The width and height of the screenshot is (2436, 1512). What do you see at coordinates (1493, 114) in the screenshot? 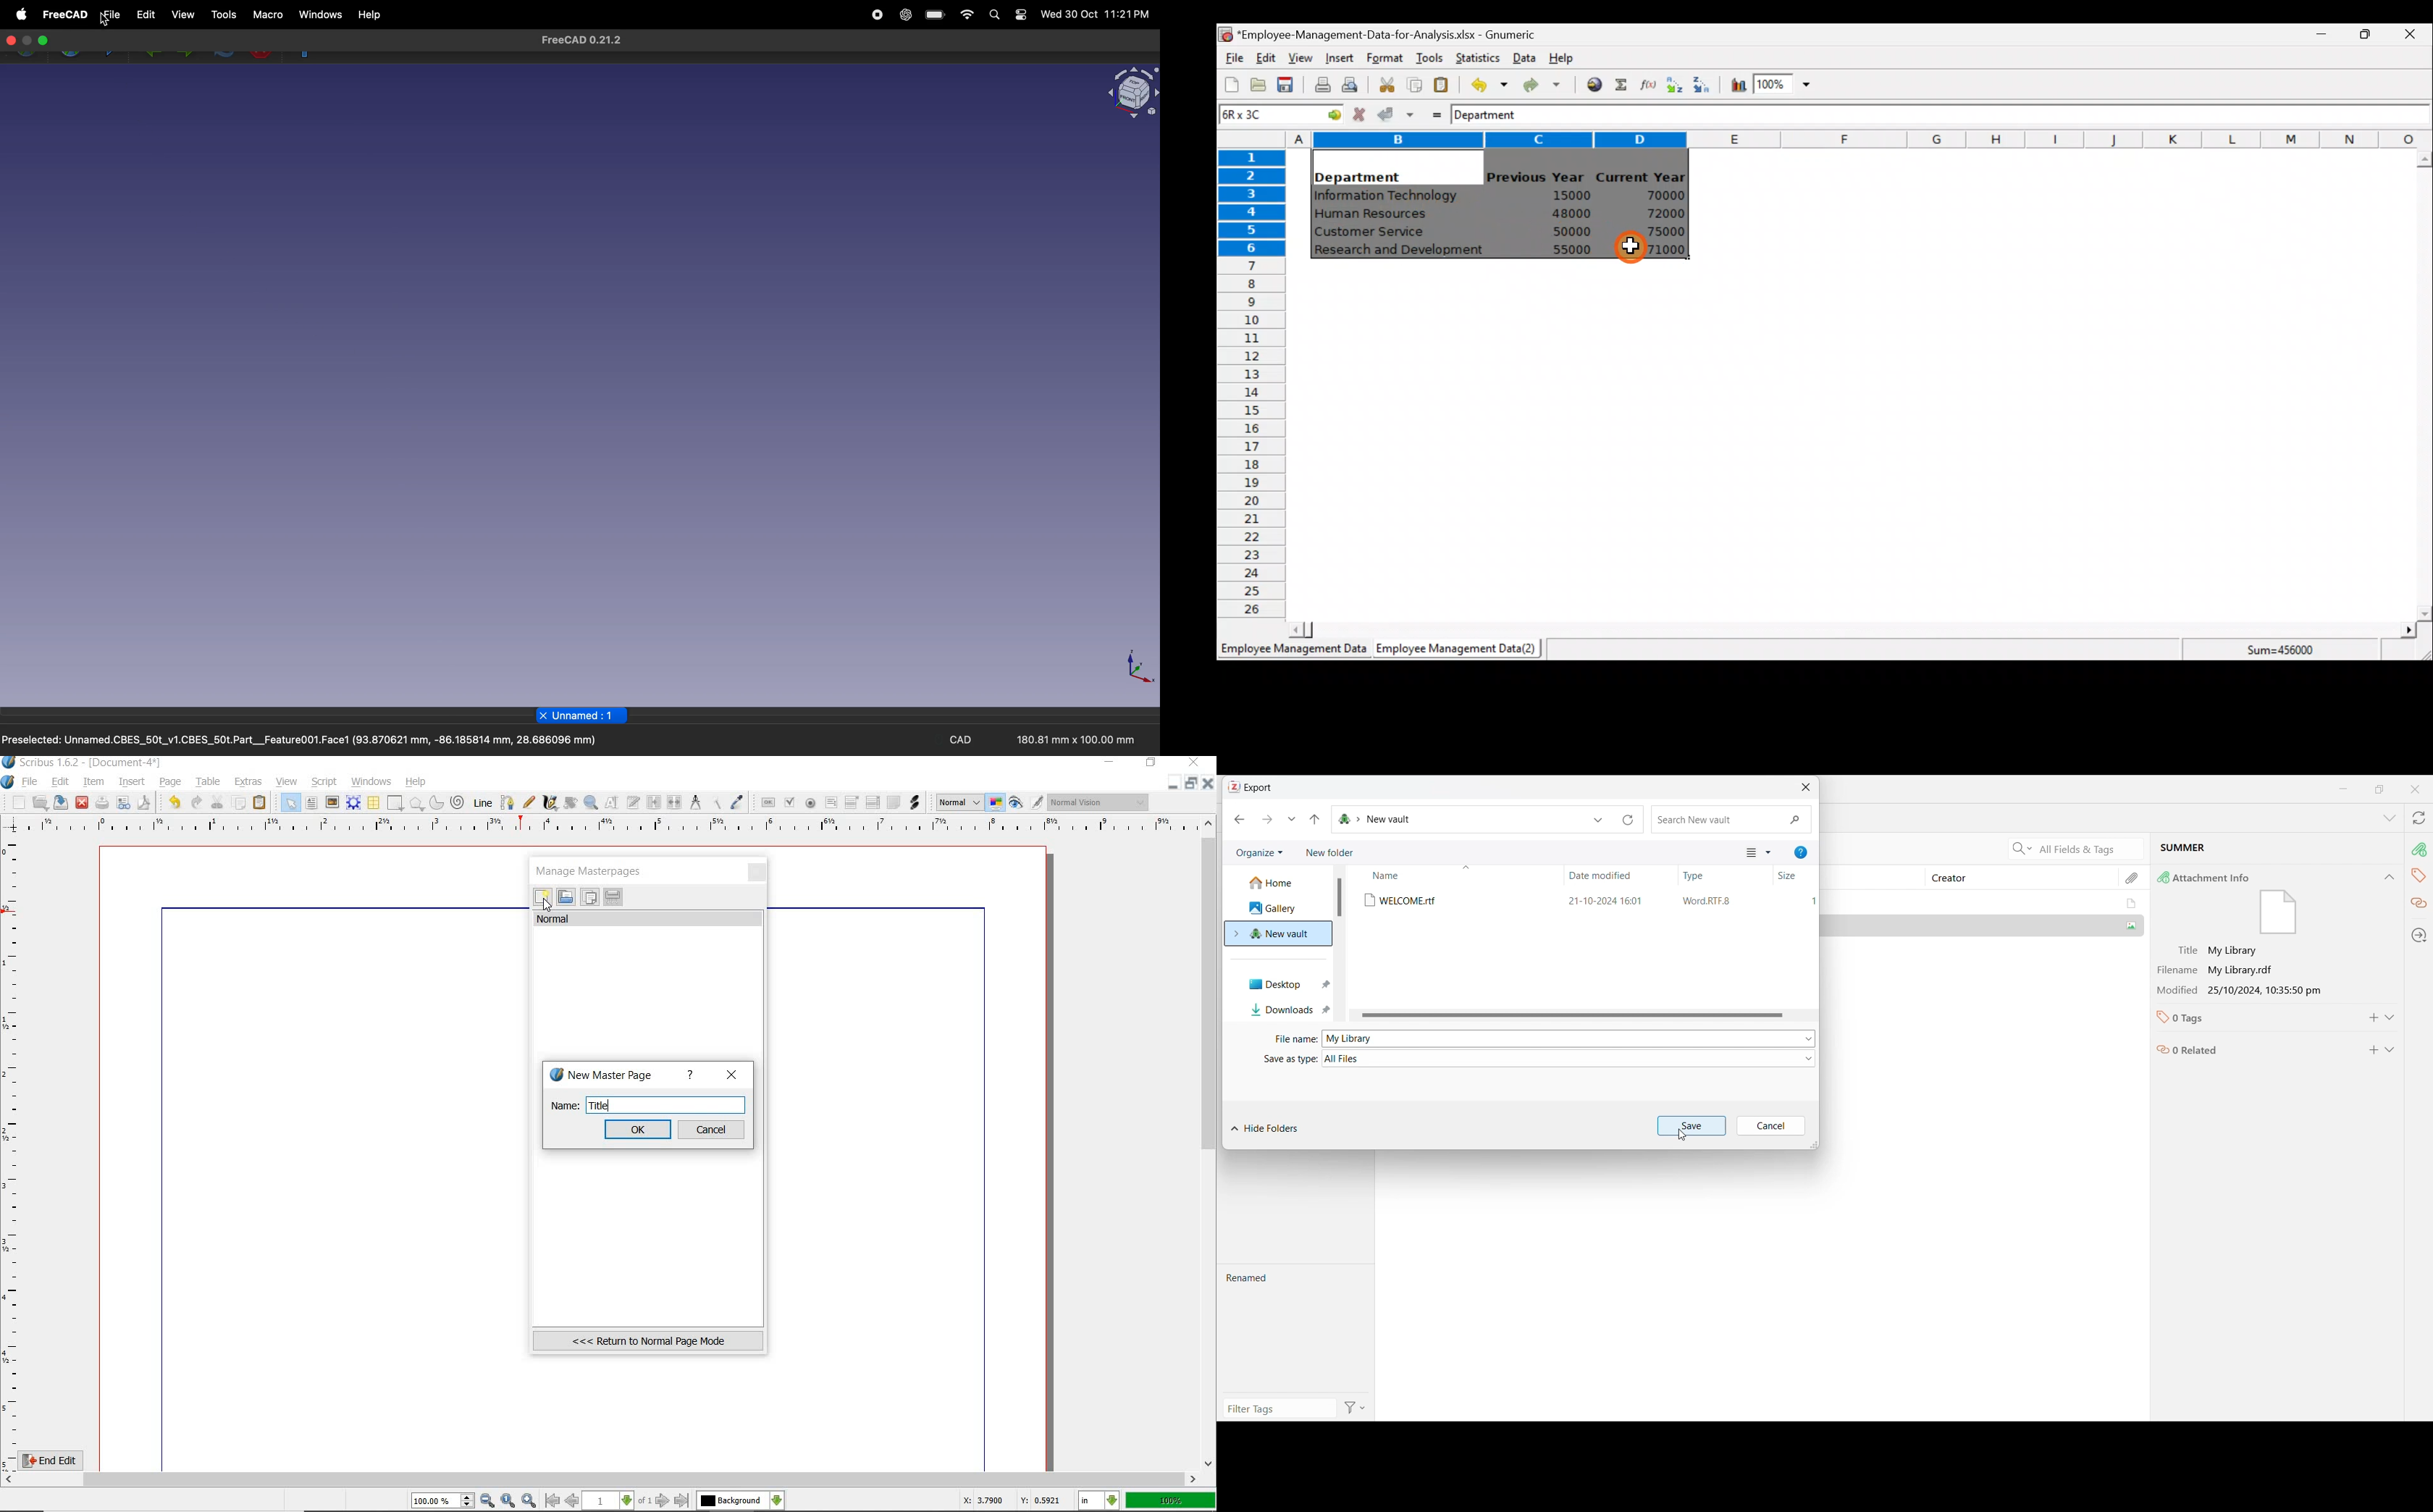
I see `Department` at bounding box center [1493, 114].